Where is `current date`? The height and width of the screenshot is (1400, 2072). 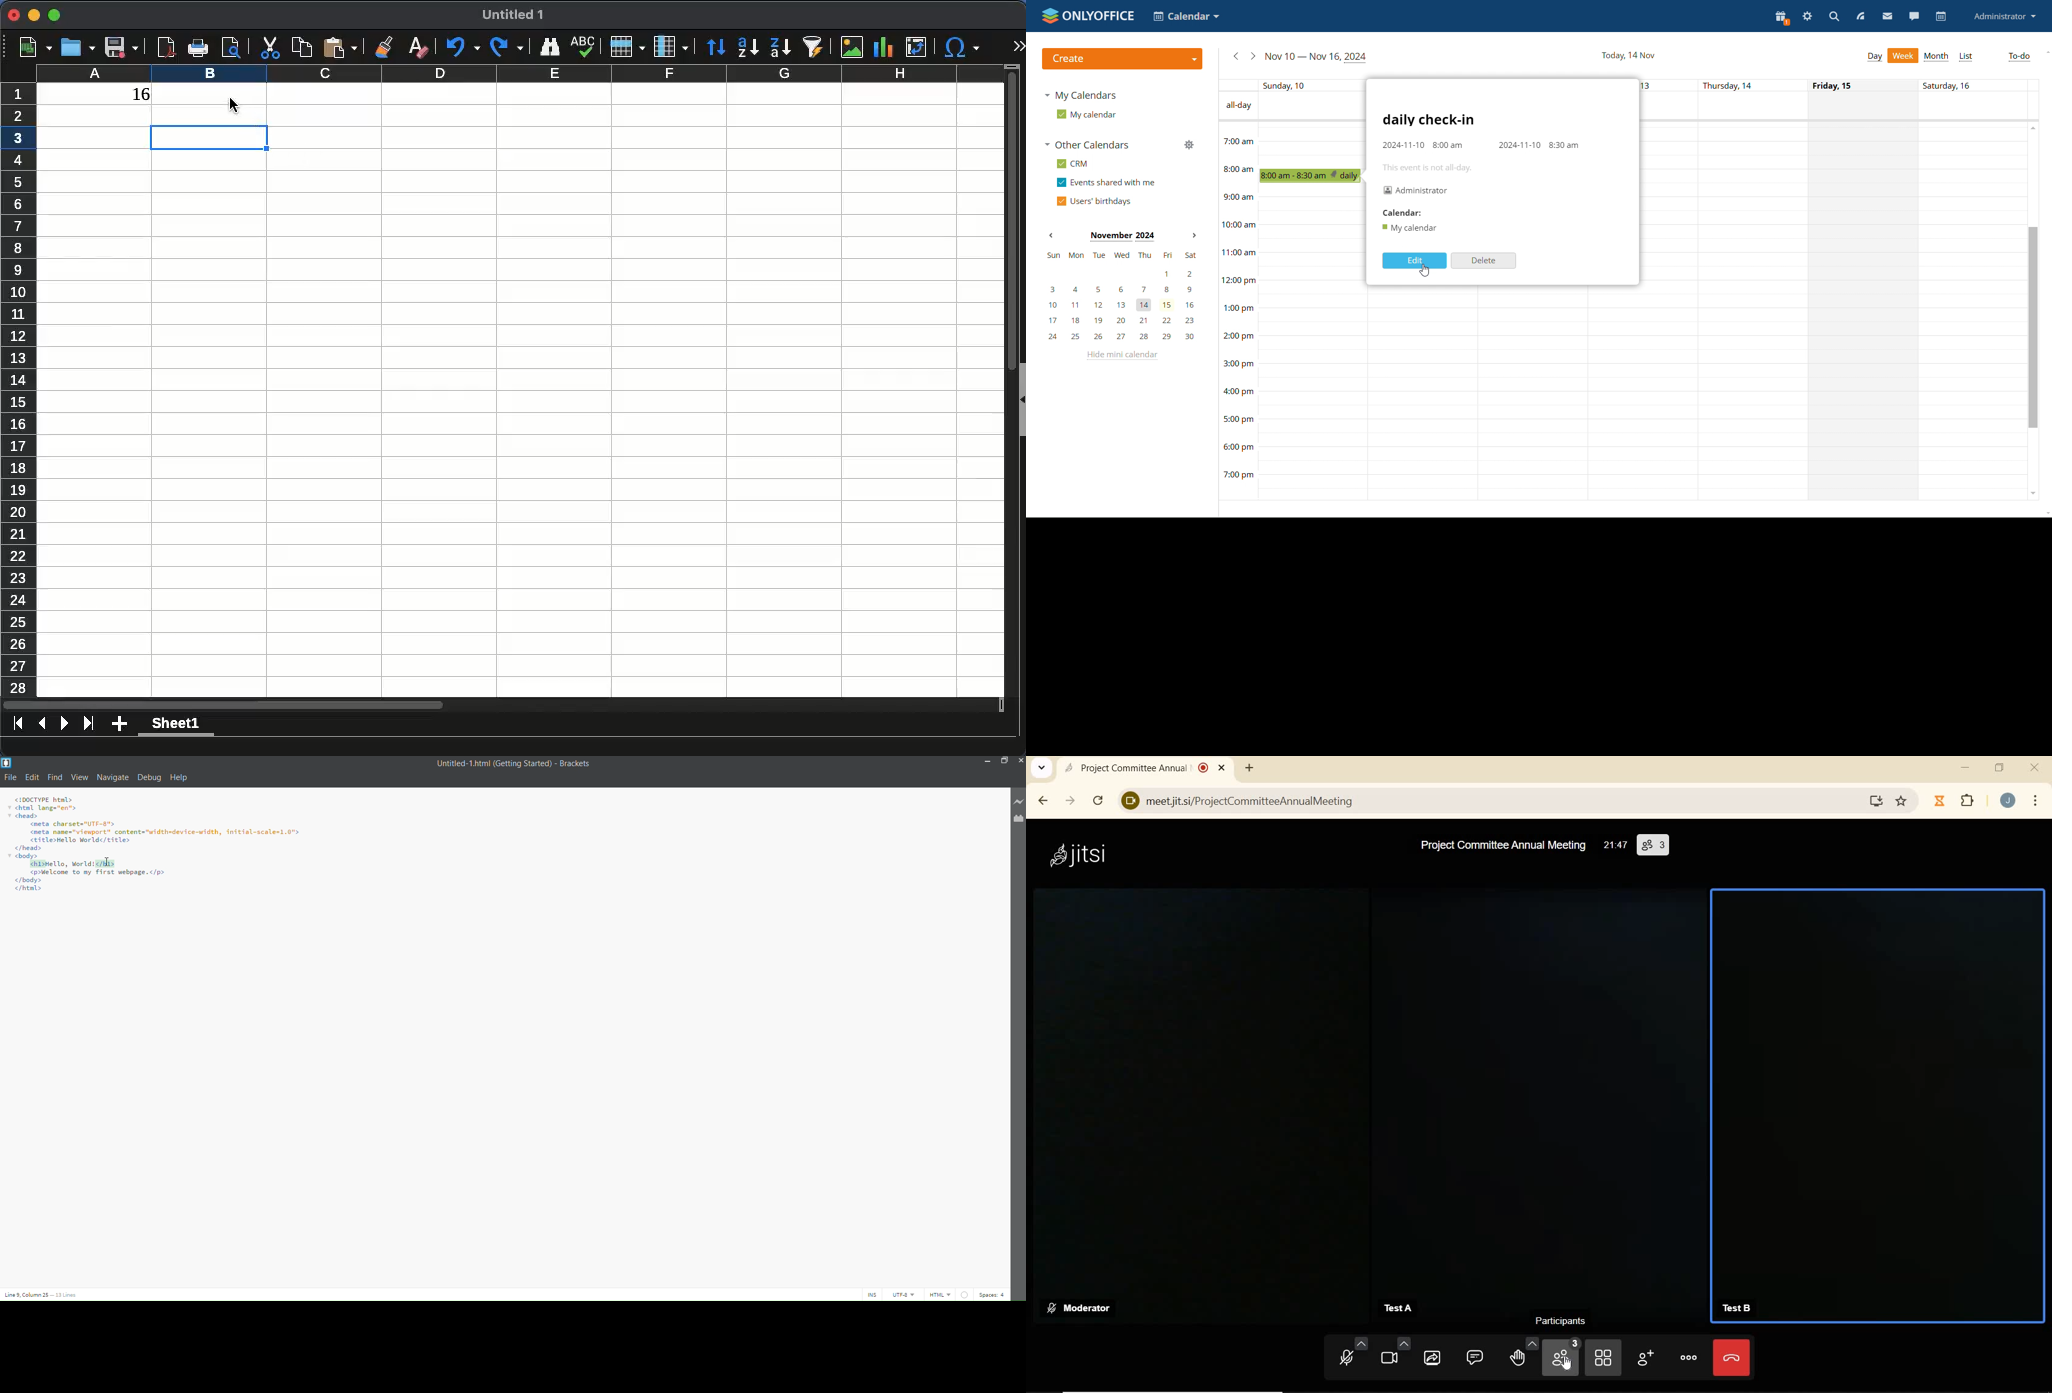
current date is located at coordinates (1628, 55).